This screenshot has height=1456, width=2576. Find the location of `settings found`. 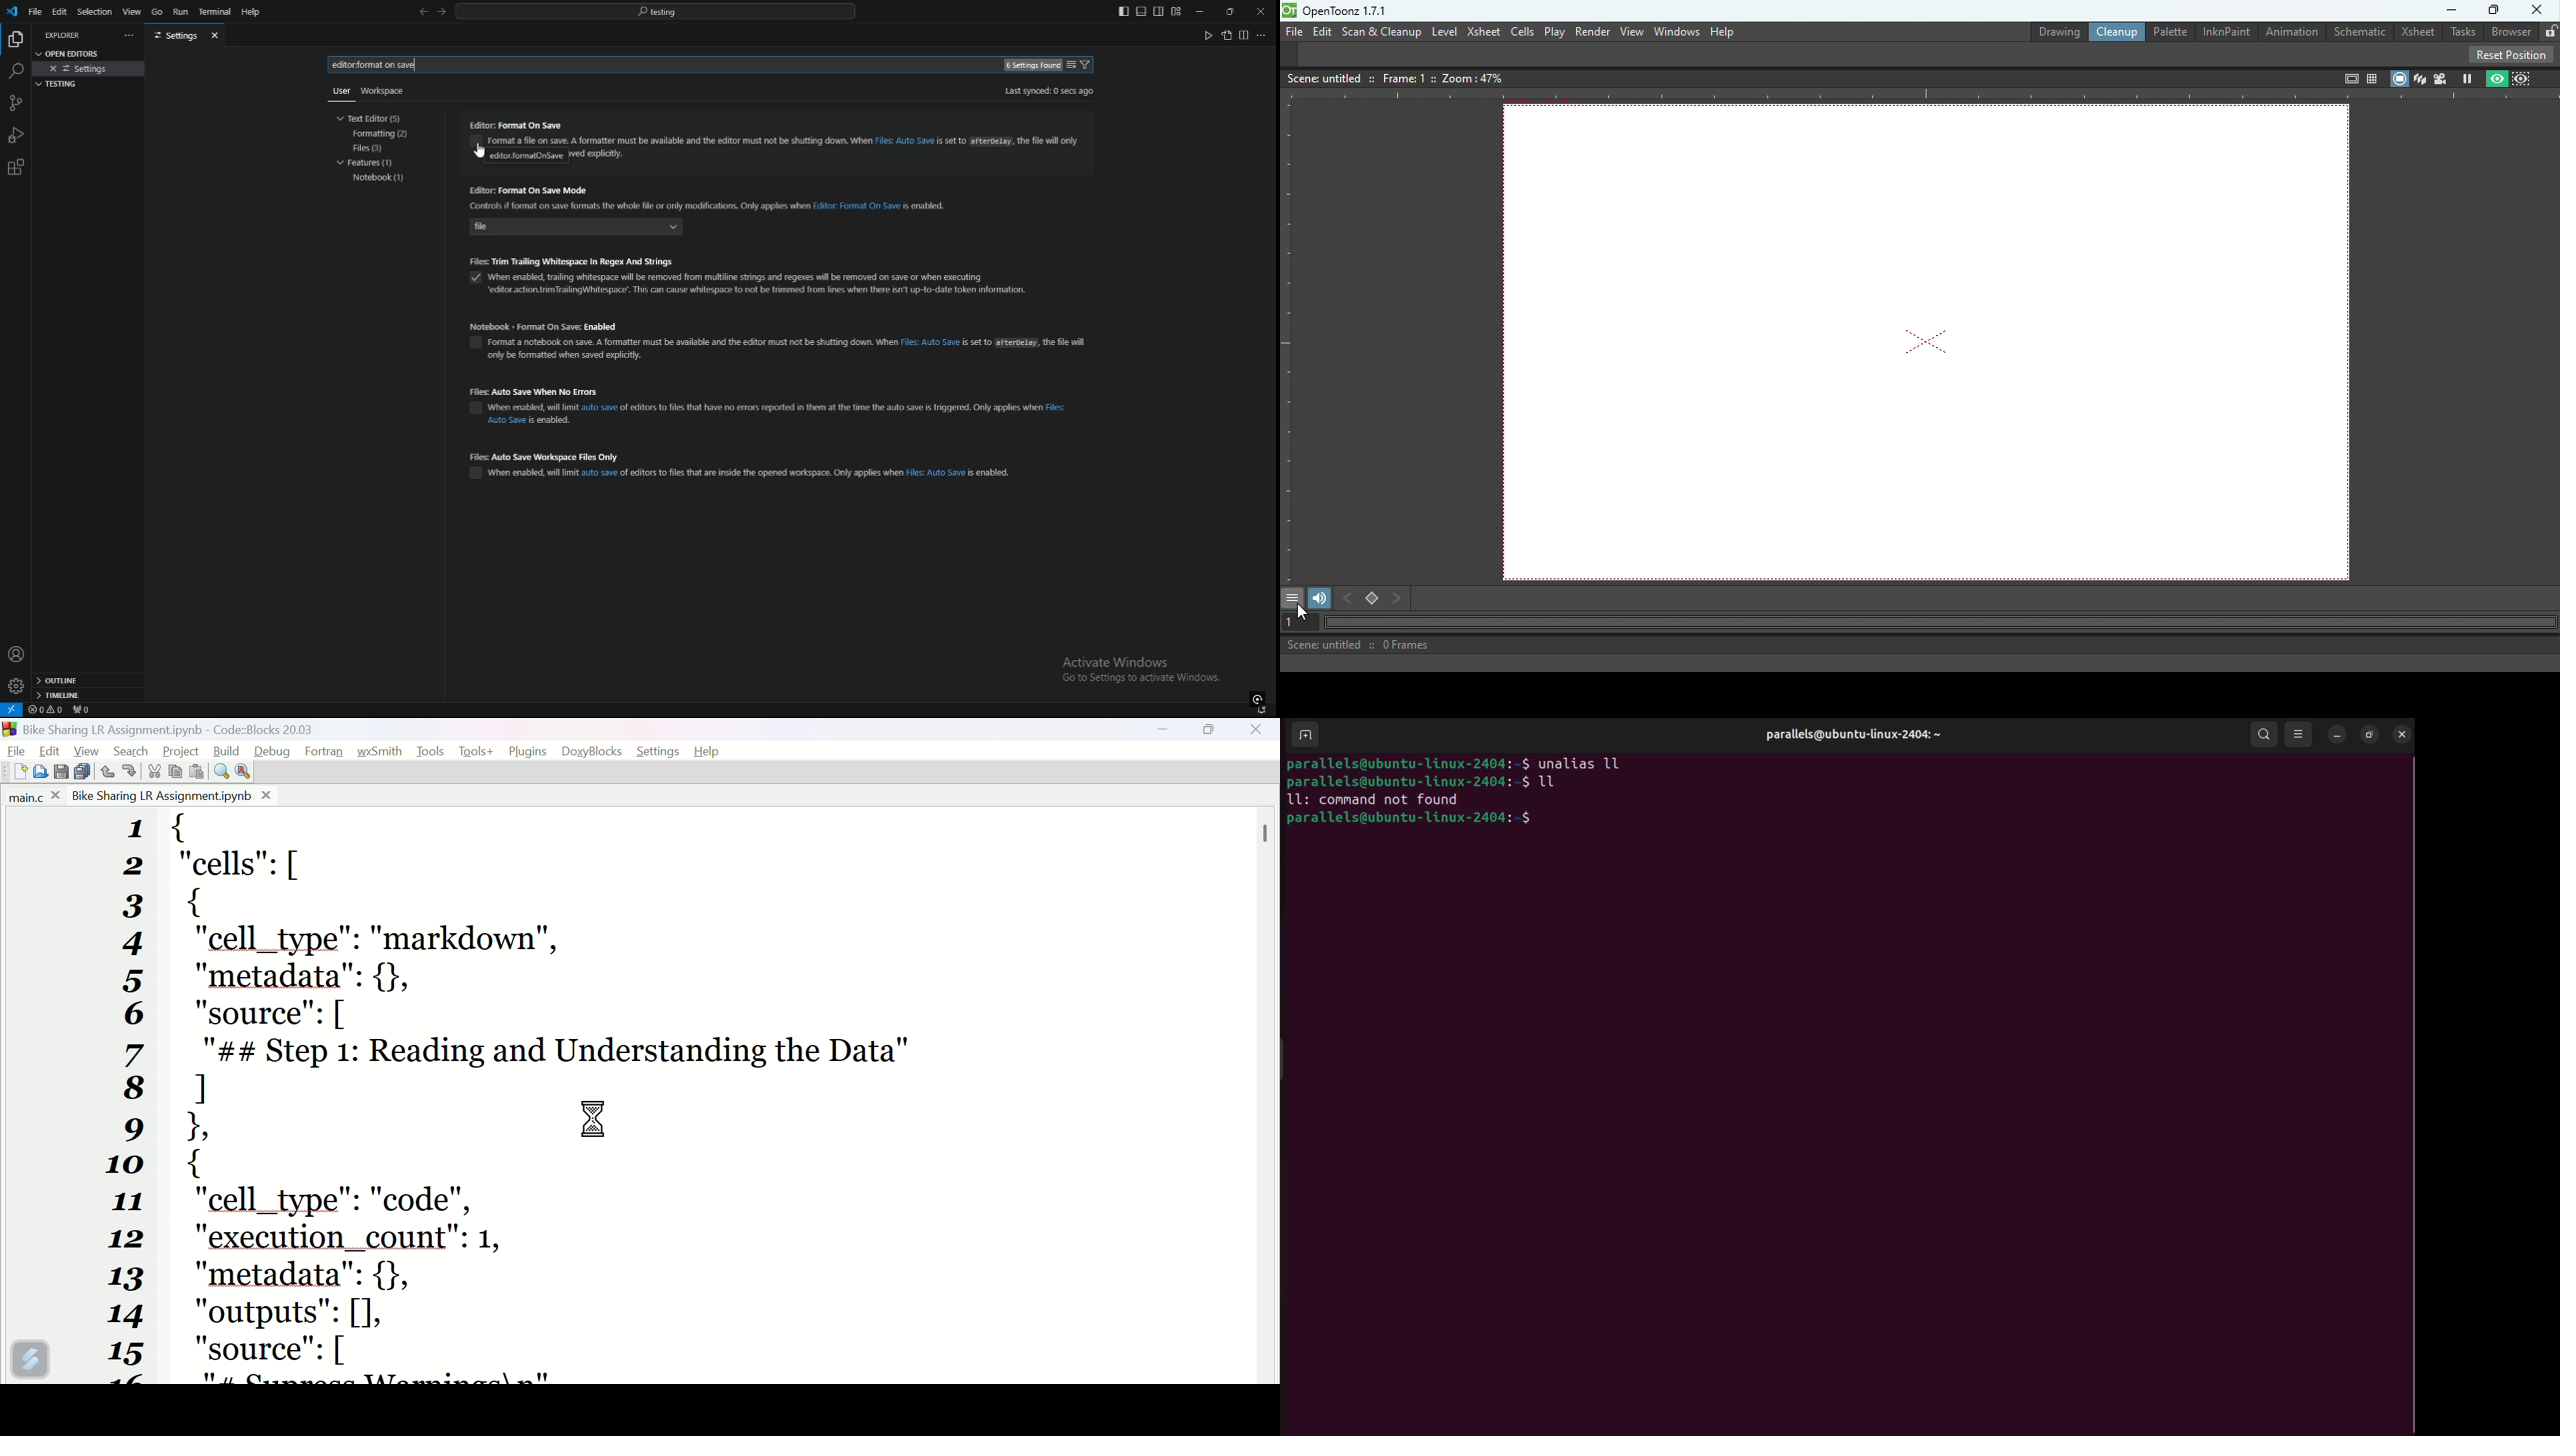

settings found is located at coordinates (1031, 66).